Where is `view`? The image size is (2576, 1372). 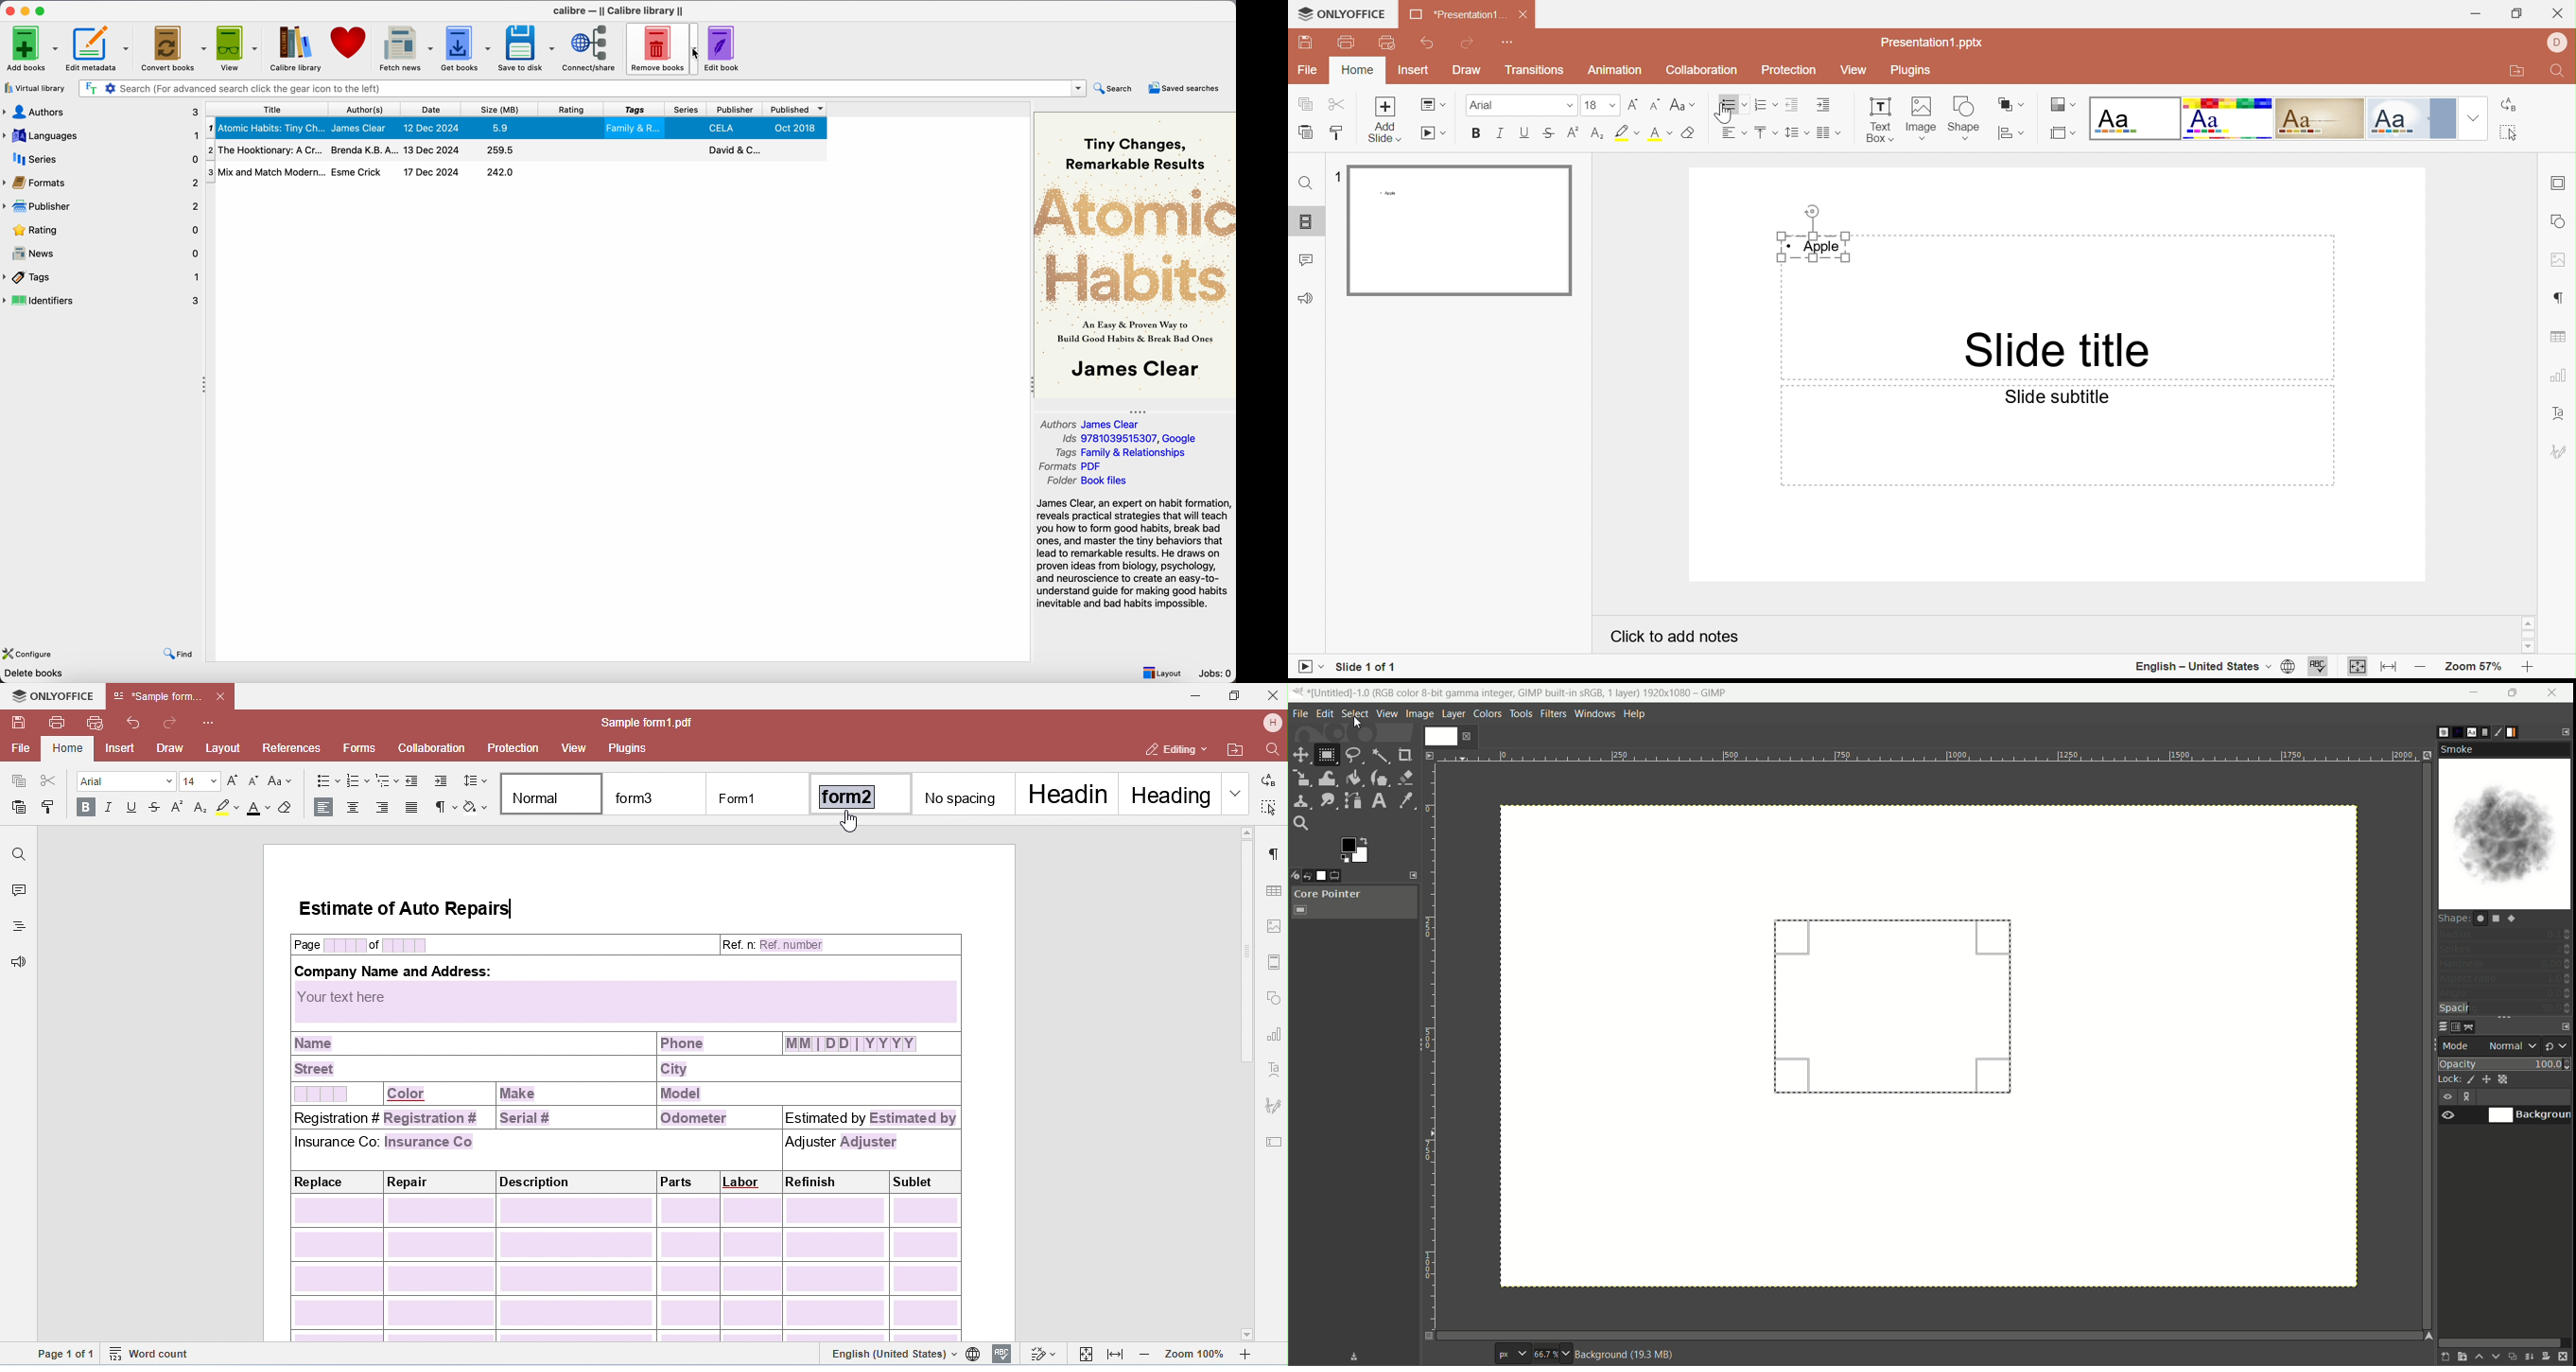 view is located at coordinates (1388, 714).